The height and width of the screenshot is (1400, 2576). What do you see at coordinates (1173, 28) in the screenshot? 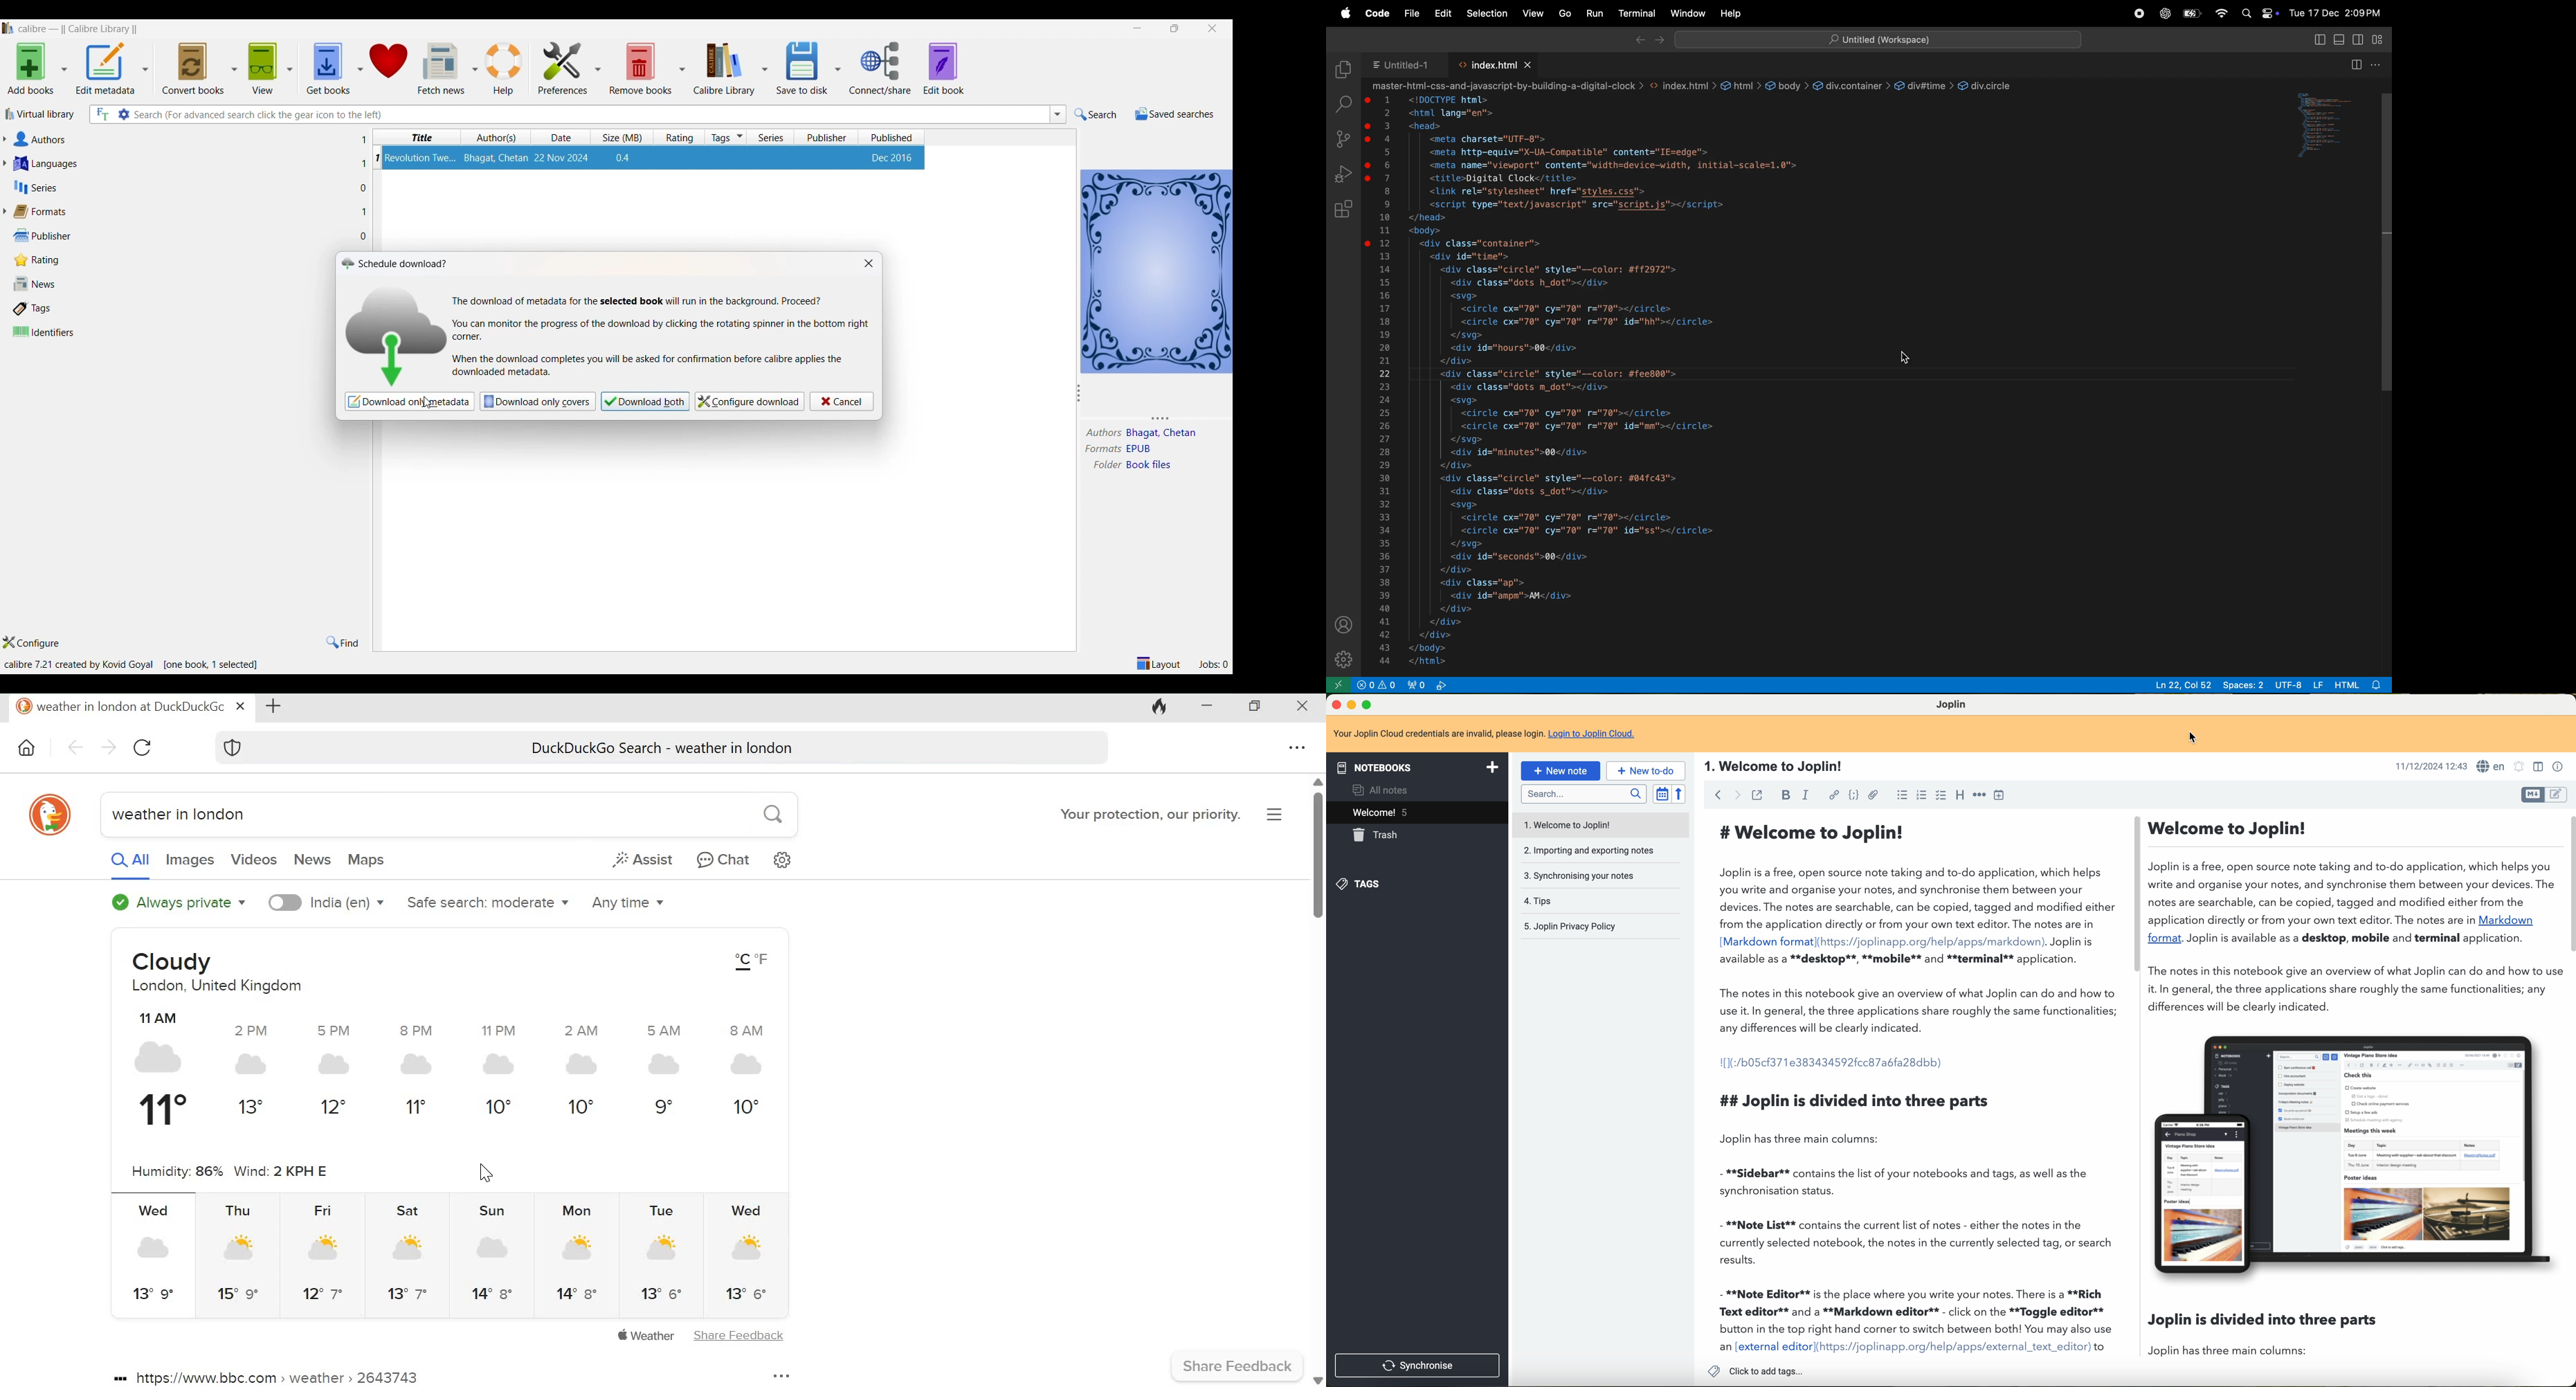
I see `maximize` at bounding box center [1173, 28].